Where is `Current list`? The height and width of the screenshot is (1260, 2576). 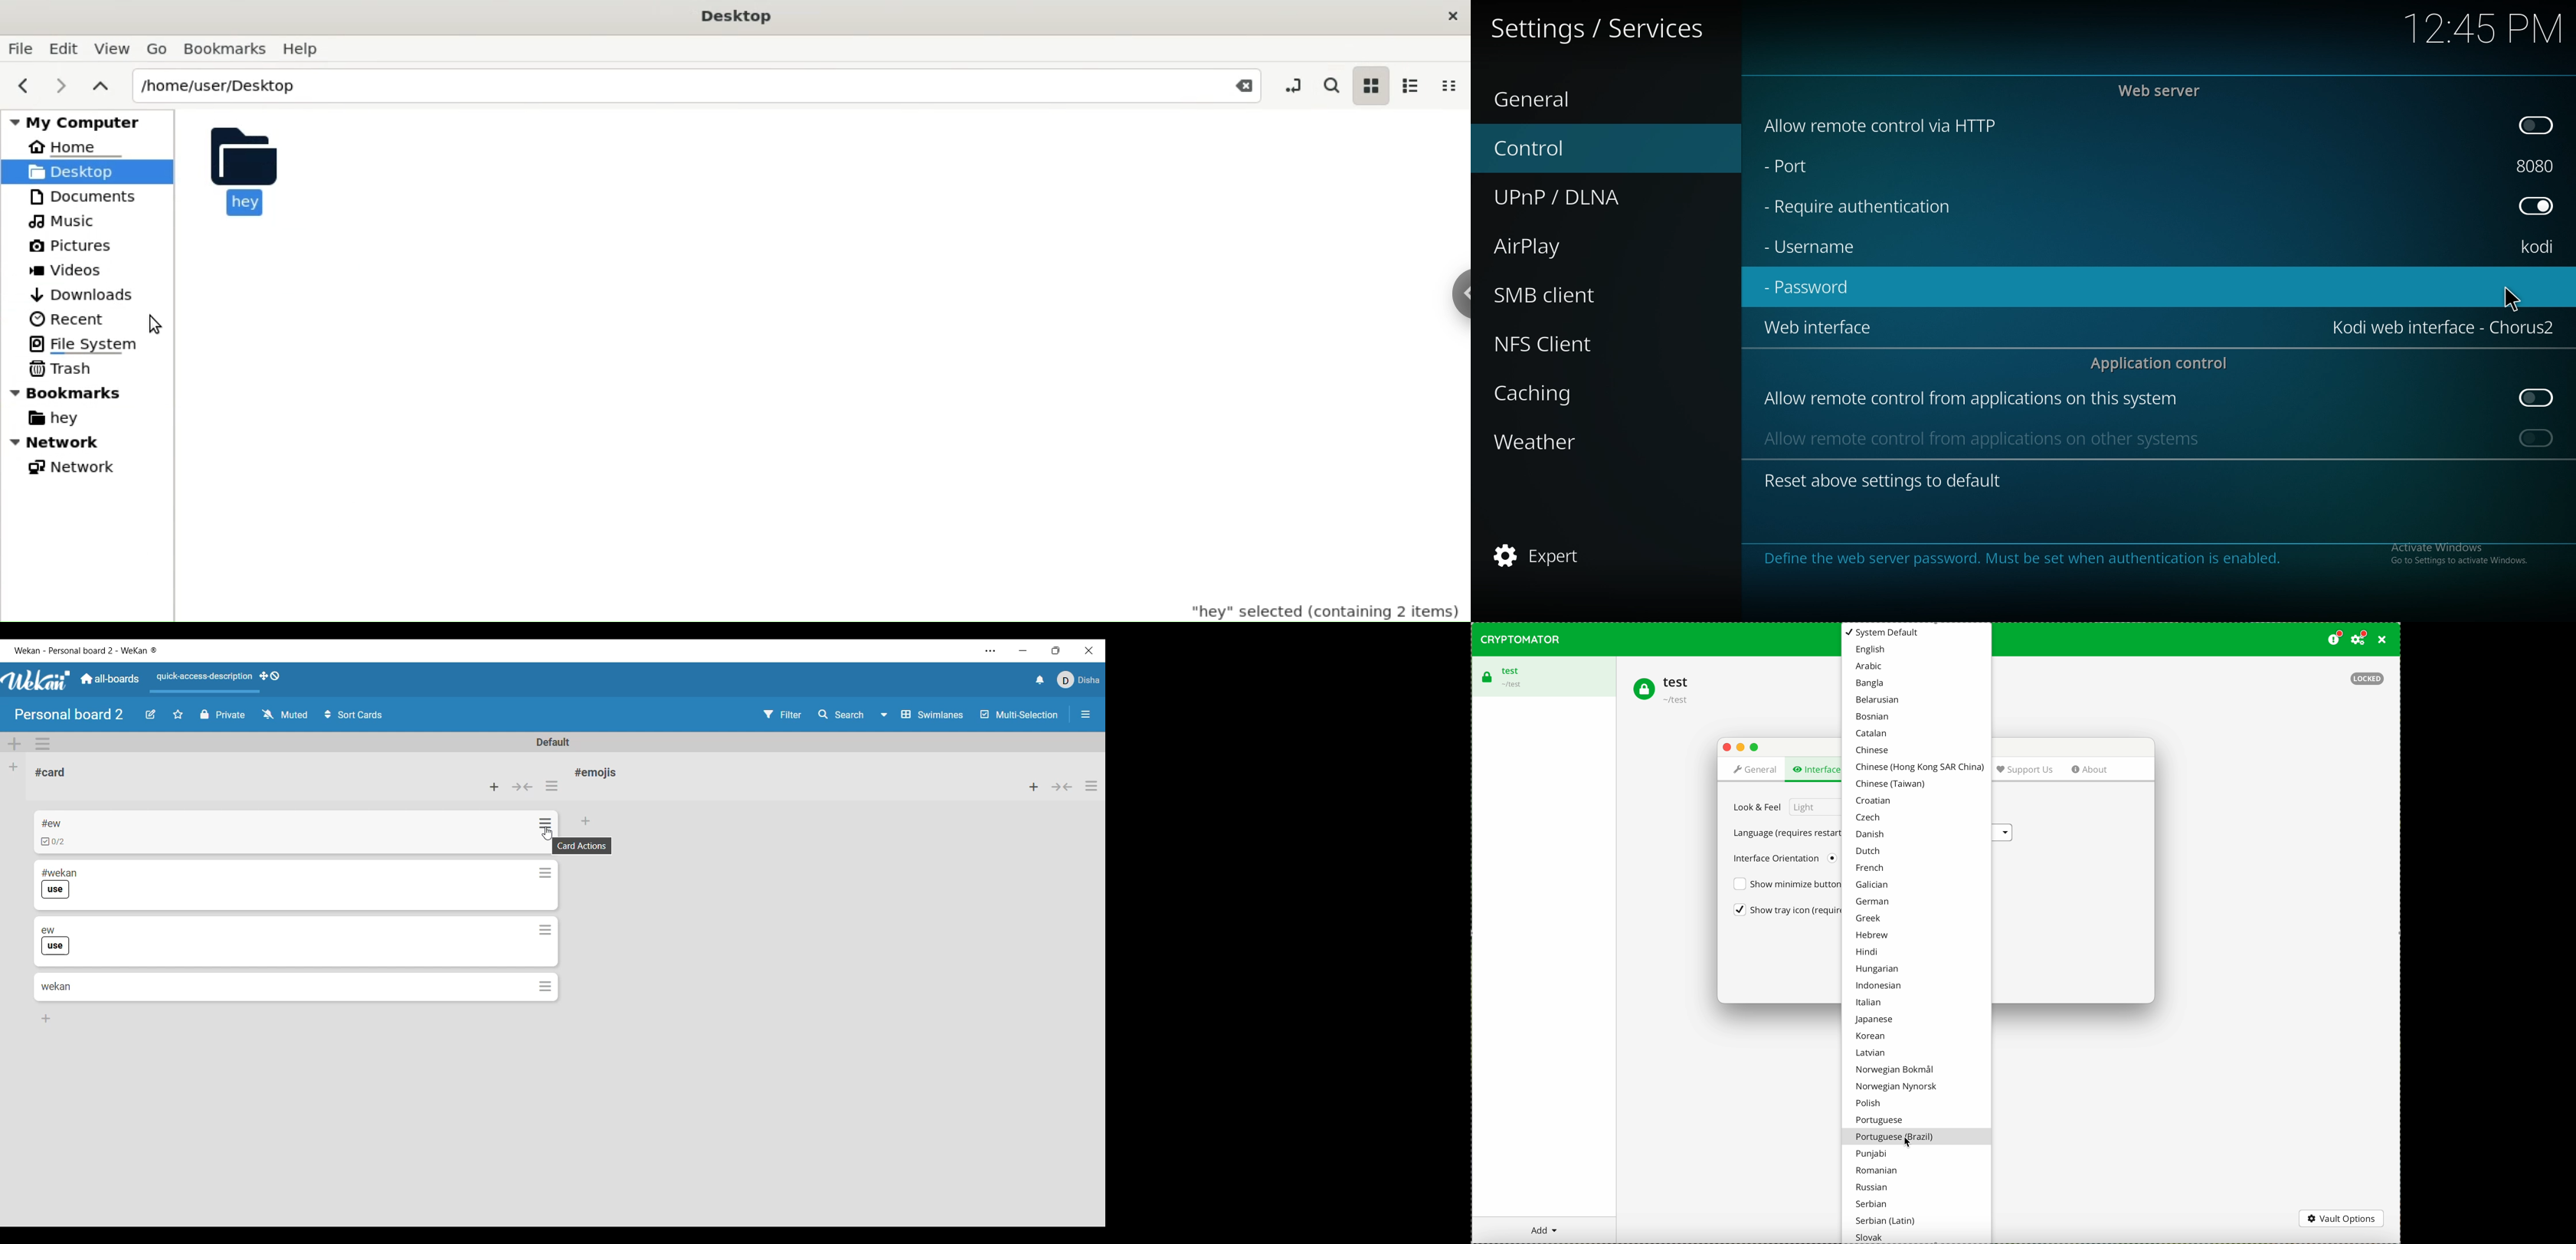
Current list is located at coordinates (123, 773).